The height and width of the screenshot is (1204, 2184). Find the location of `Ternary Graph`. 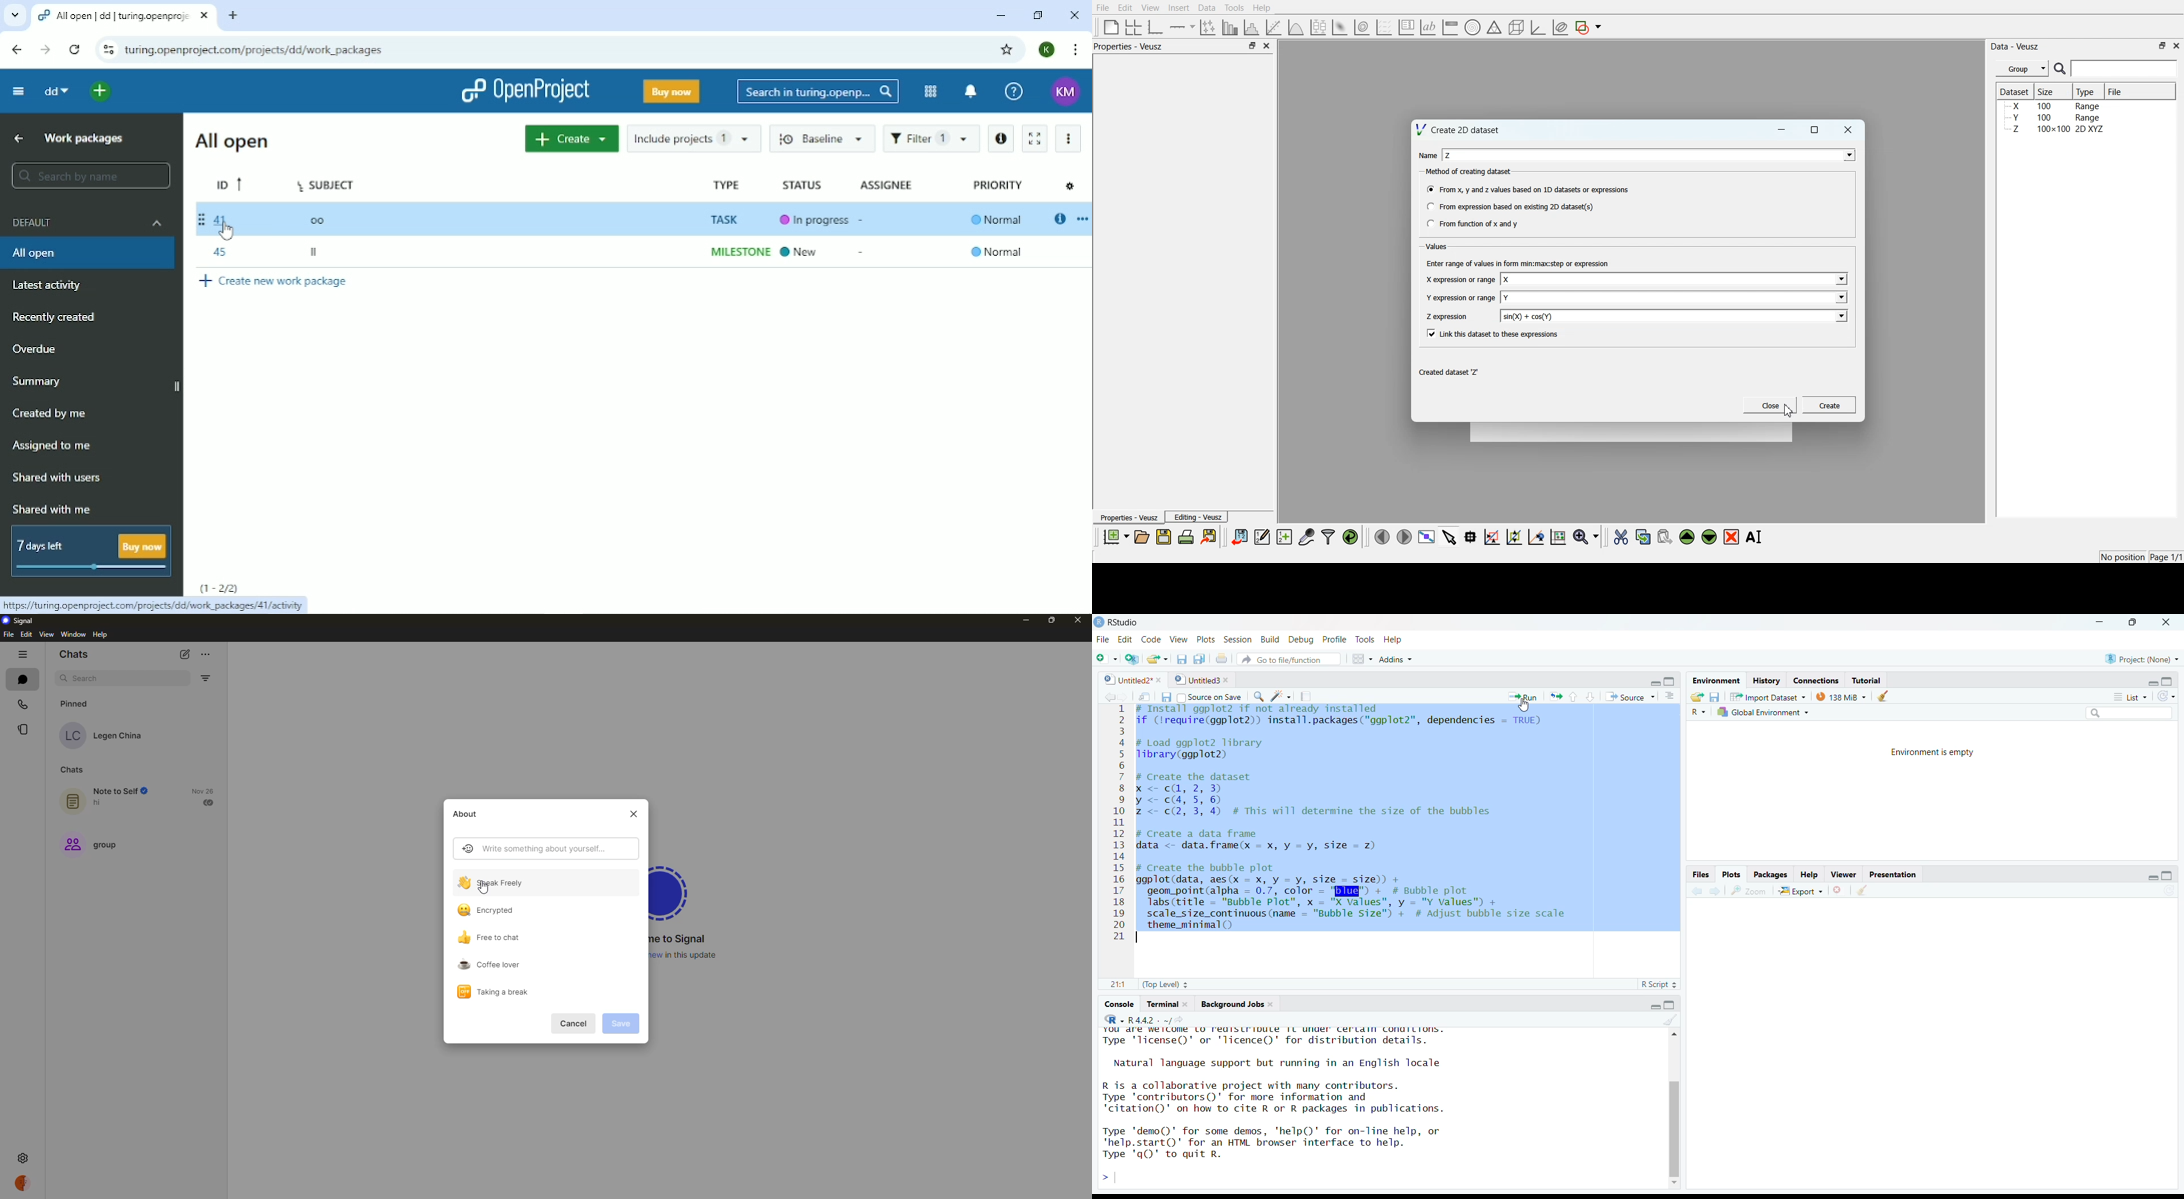

Ternary Graph is located at coordinates (1494, 27).